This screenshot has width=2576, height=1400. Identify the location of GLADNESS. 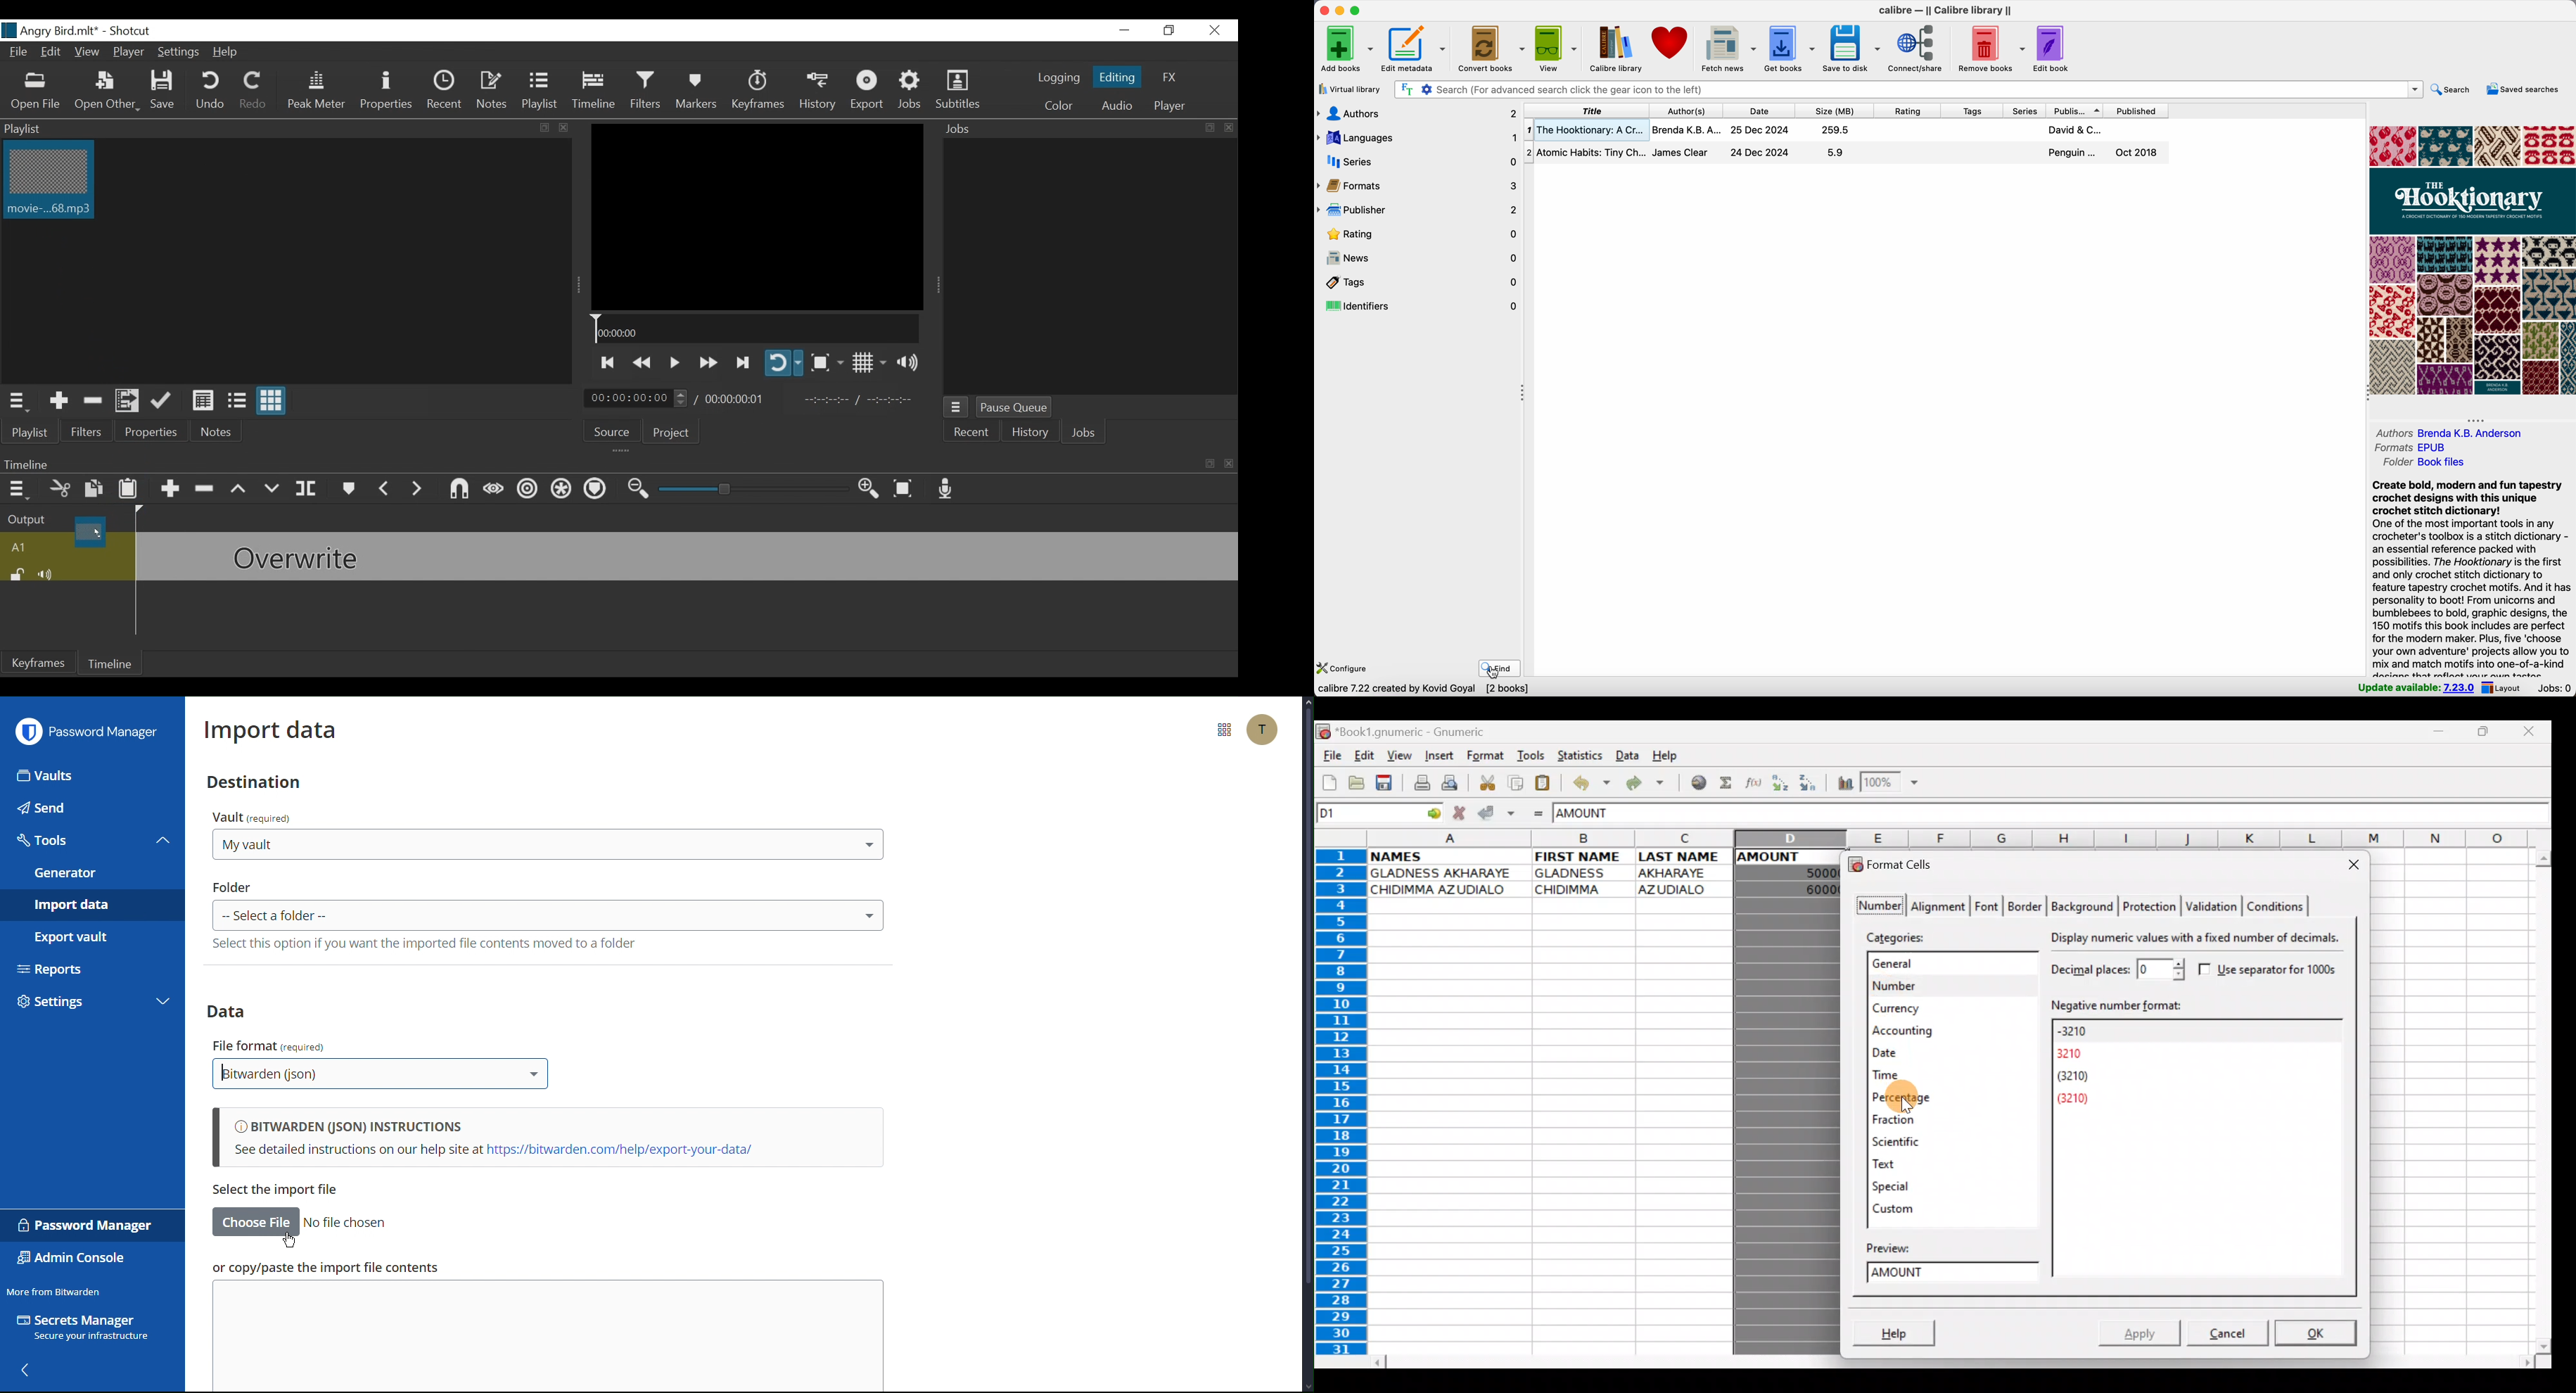
(1580, 873).